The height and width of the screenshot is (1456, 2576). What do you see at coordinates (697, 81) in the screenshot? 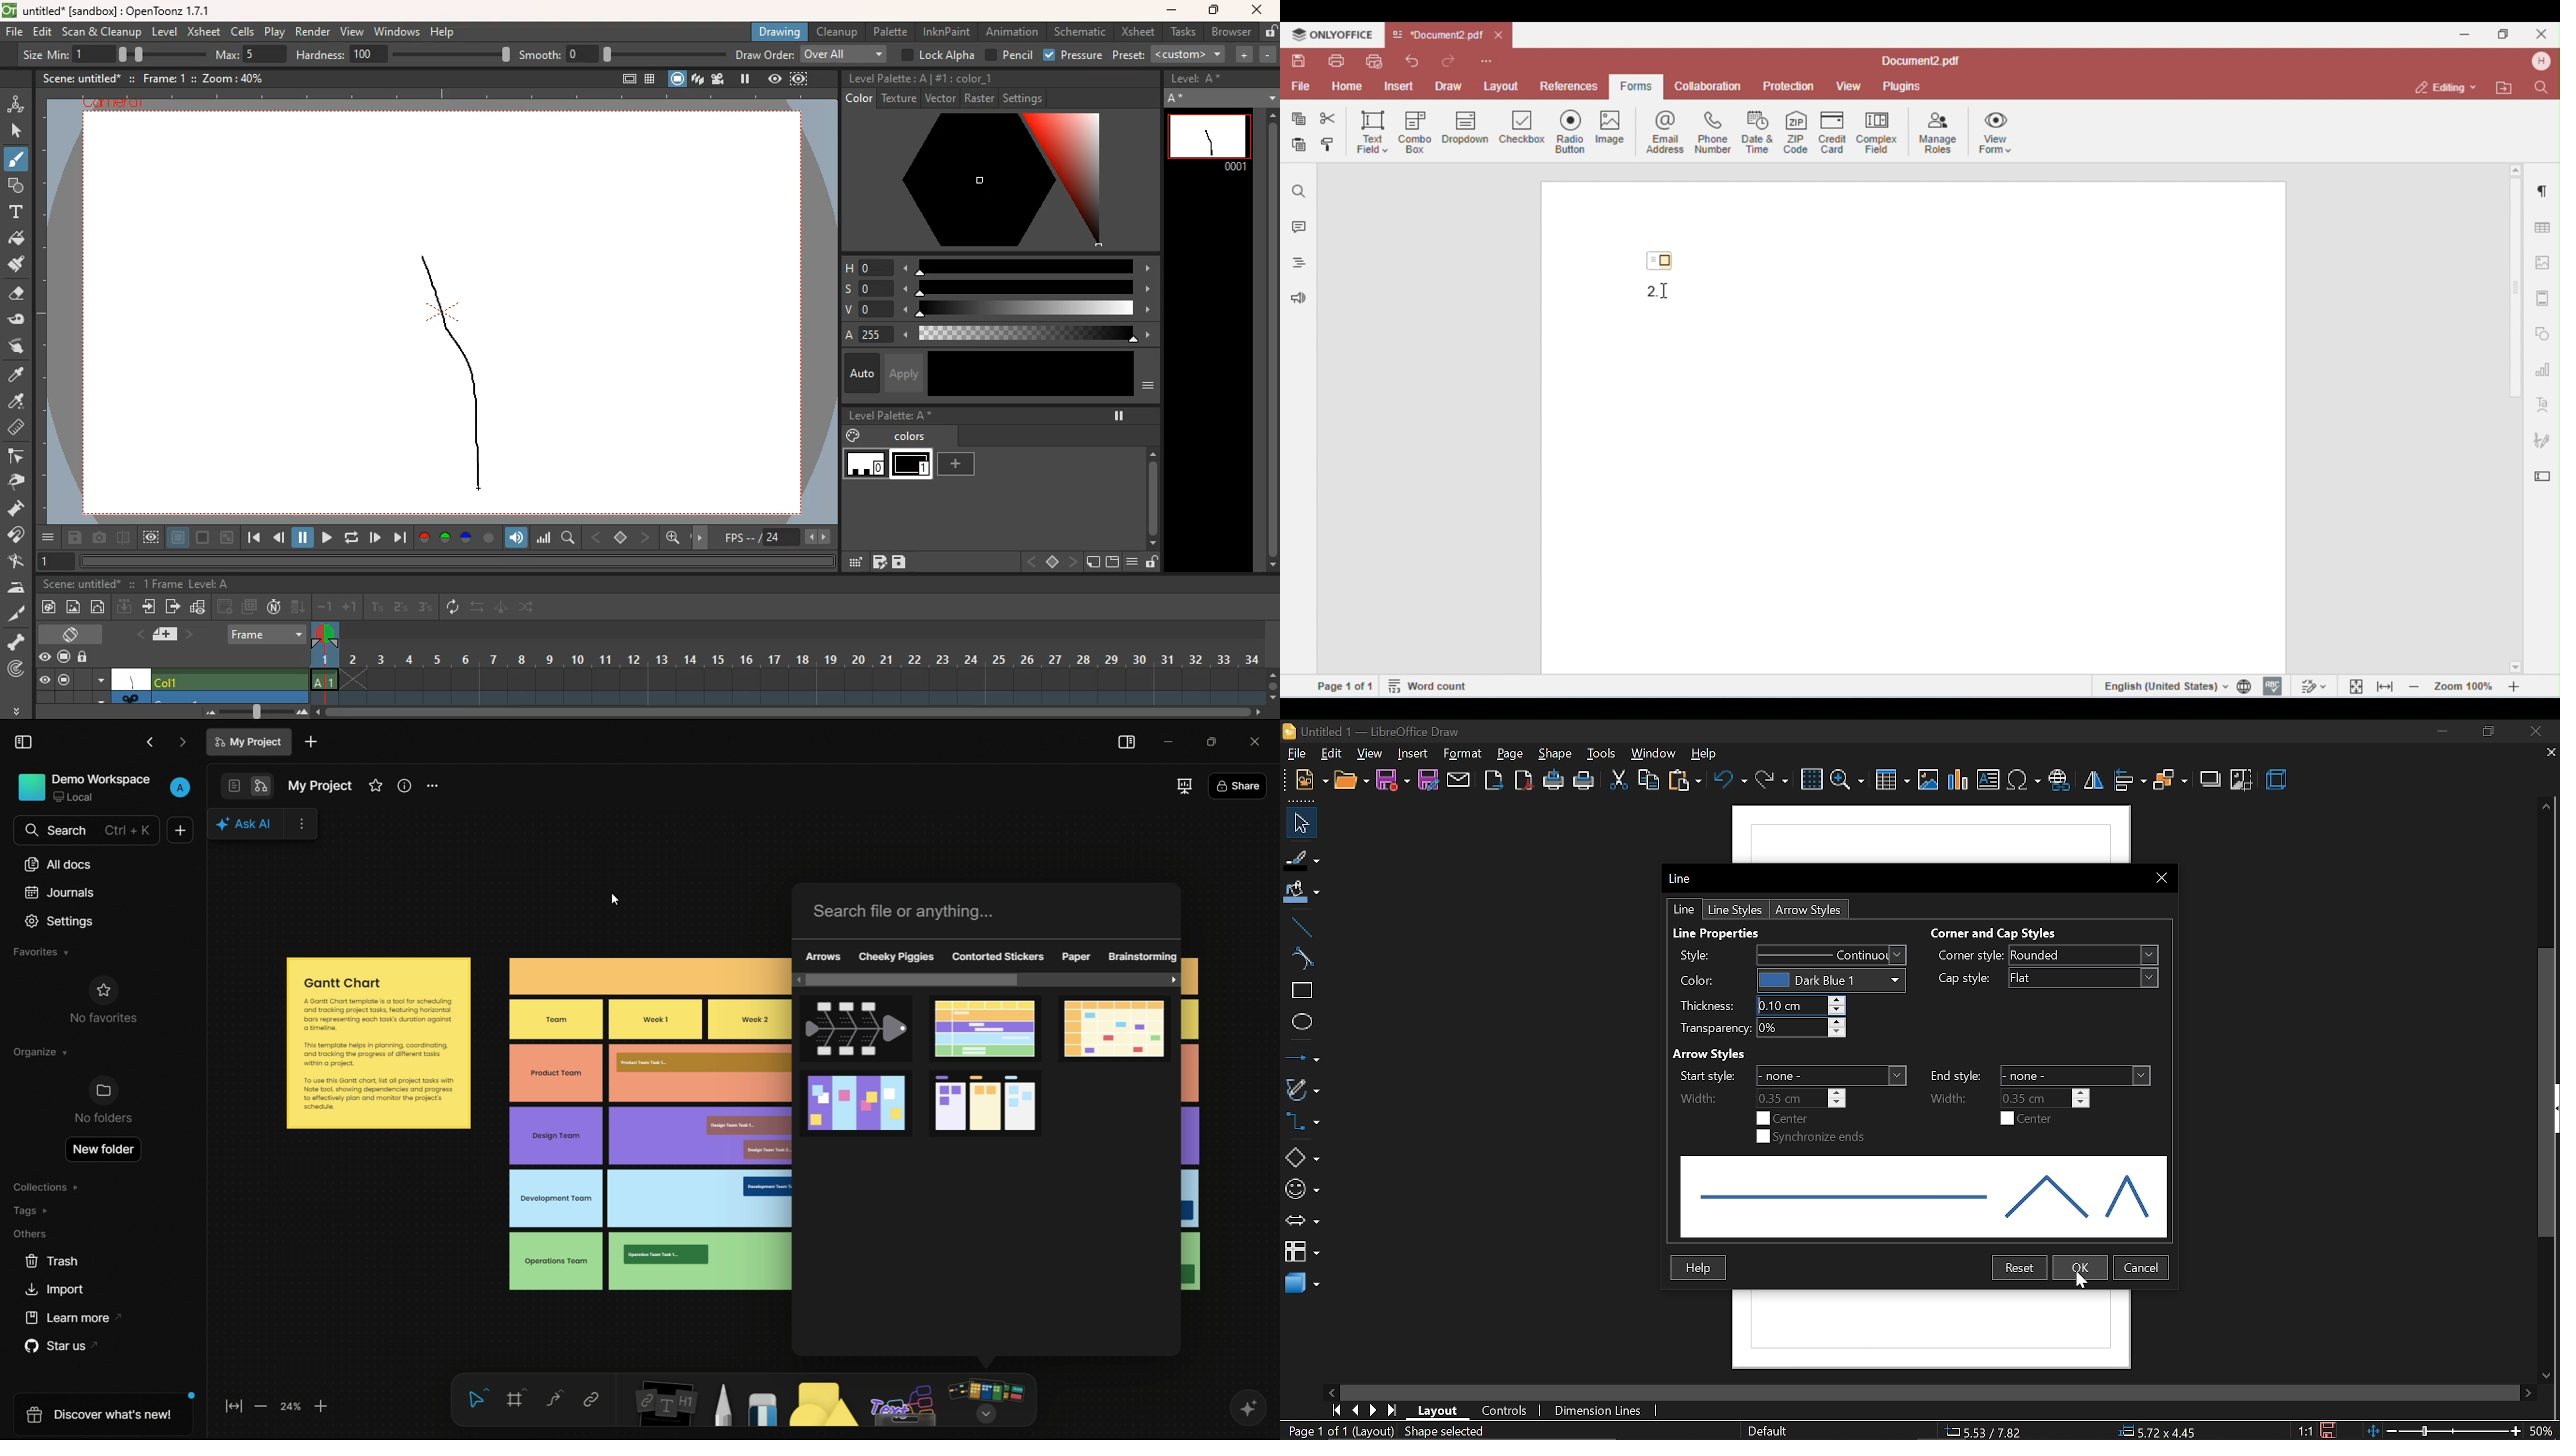
I see `layers` at bounding box center [697, 81].